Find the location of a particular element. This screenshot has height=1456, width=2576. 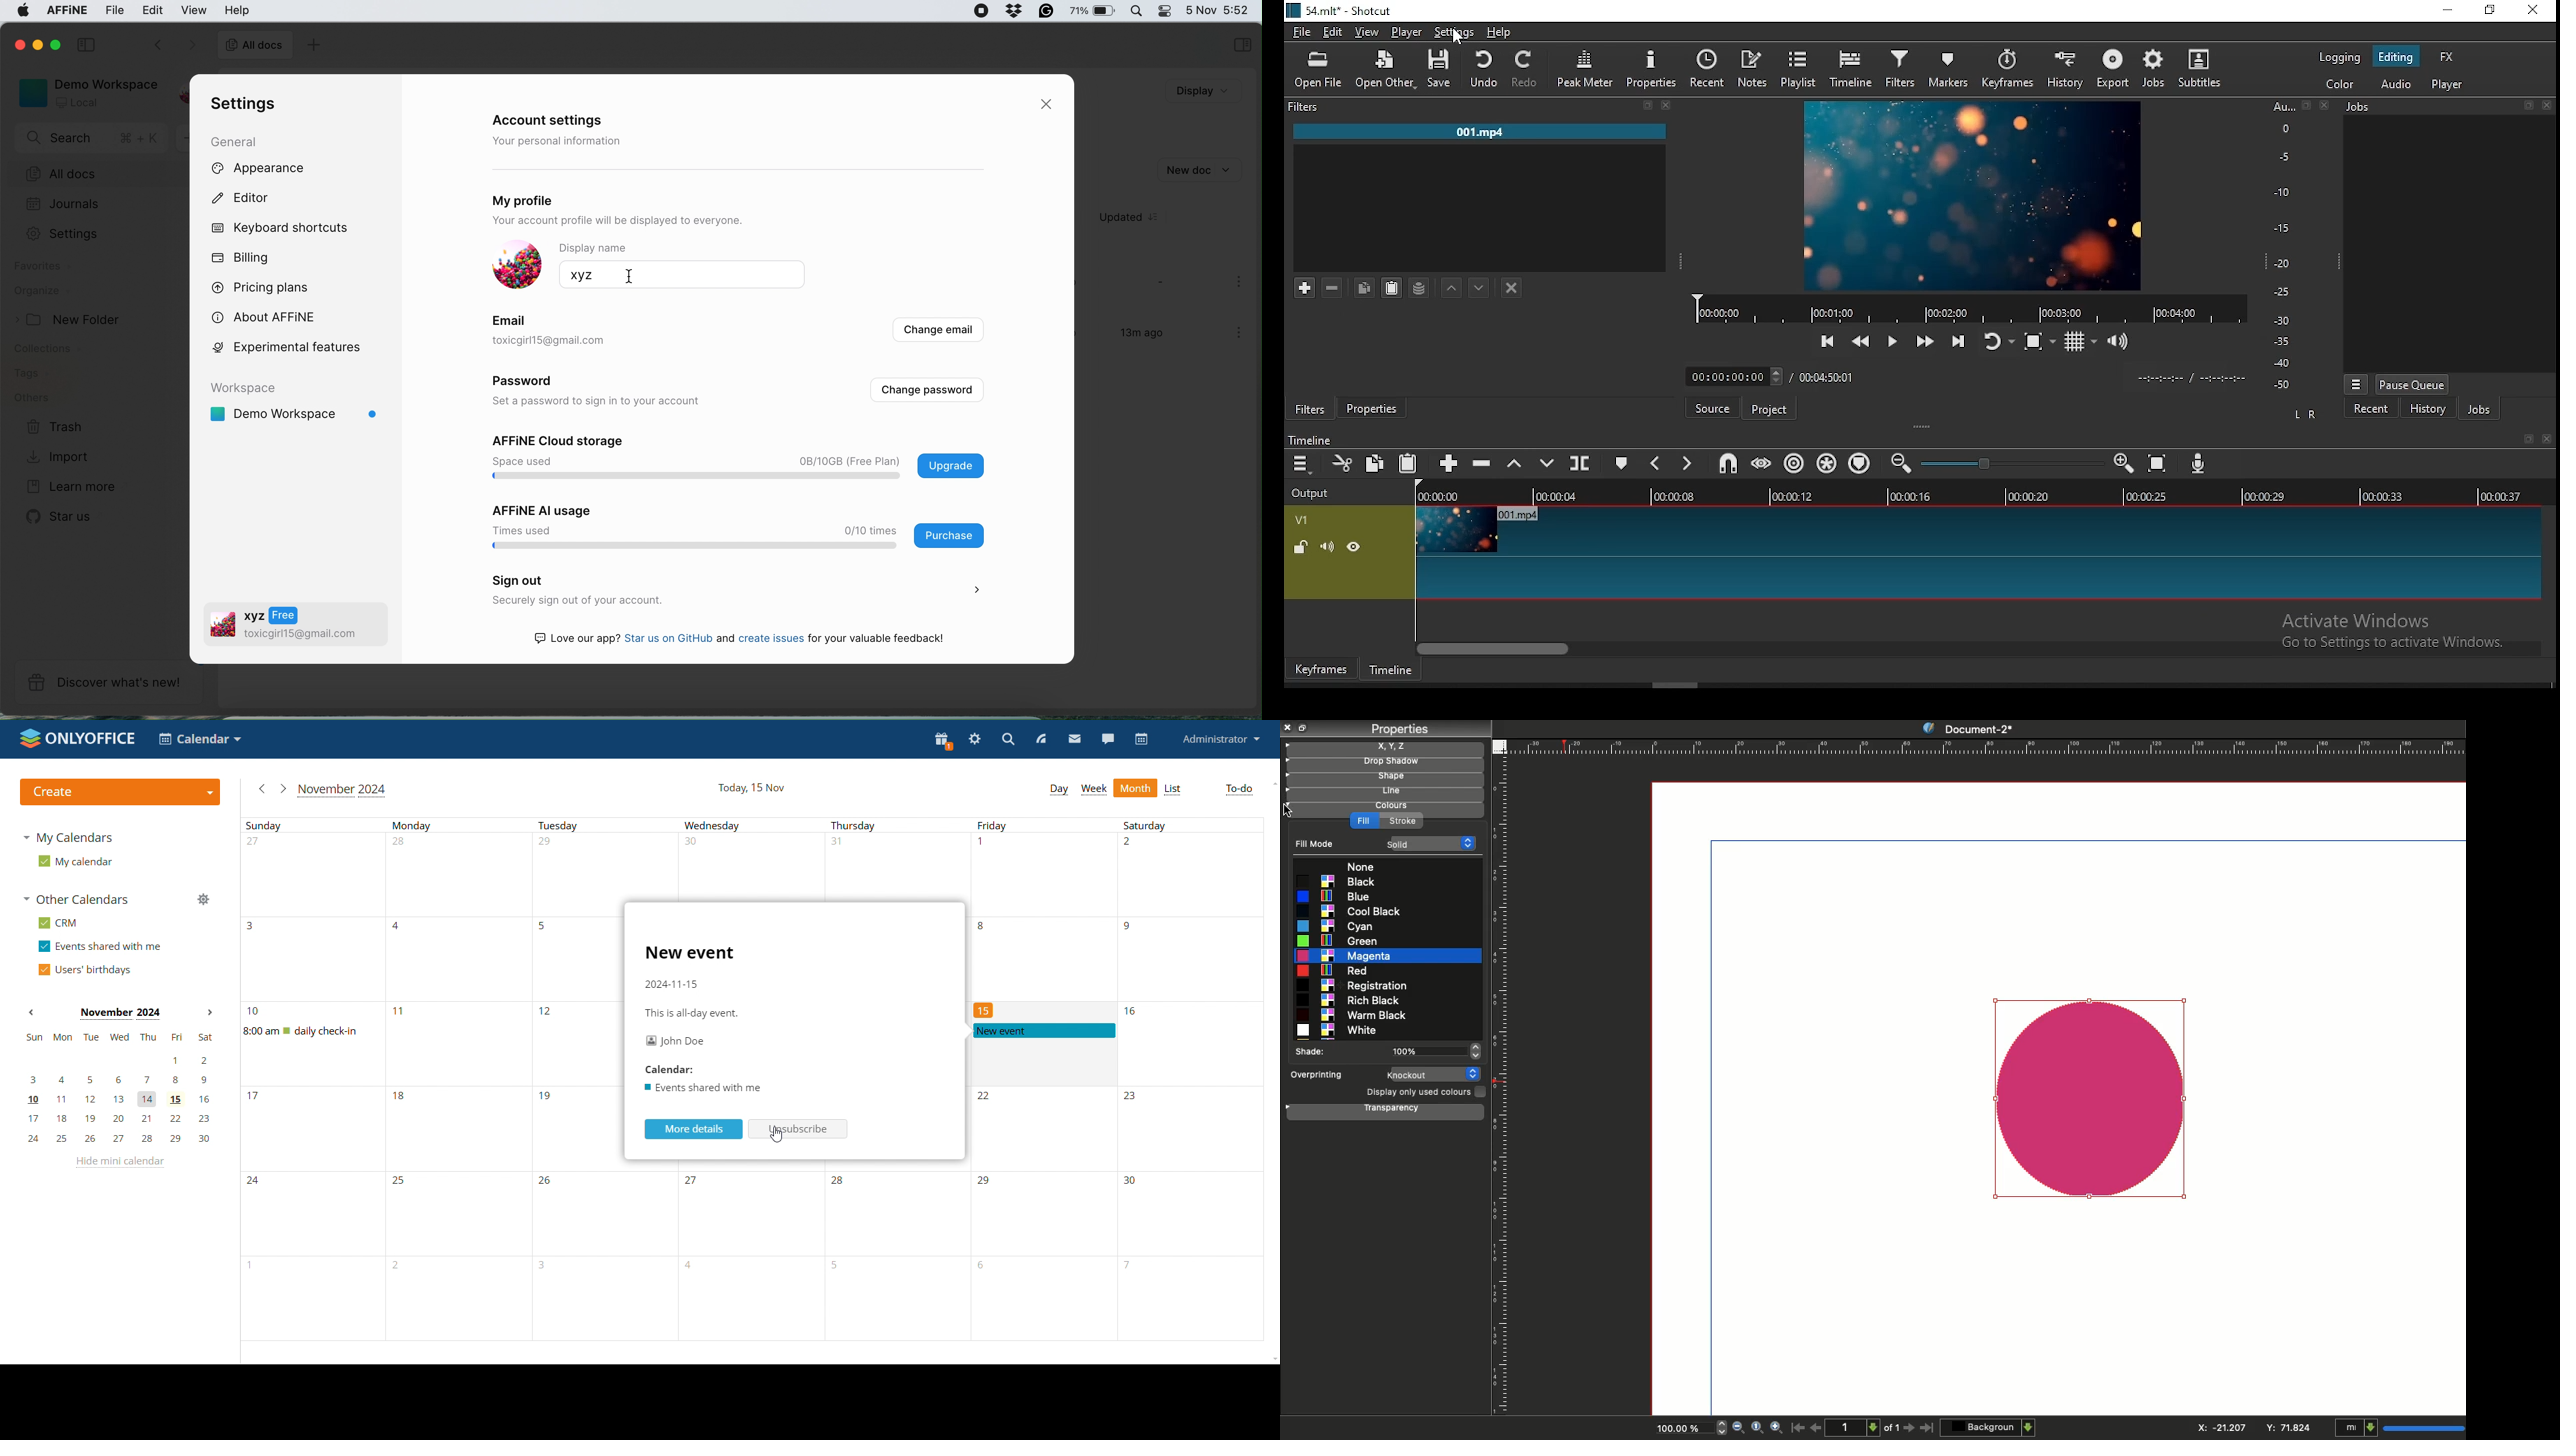

cursor is located at coordinates (1287, 812).